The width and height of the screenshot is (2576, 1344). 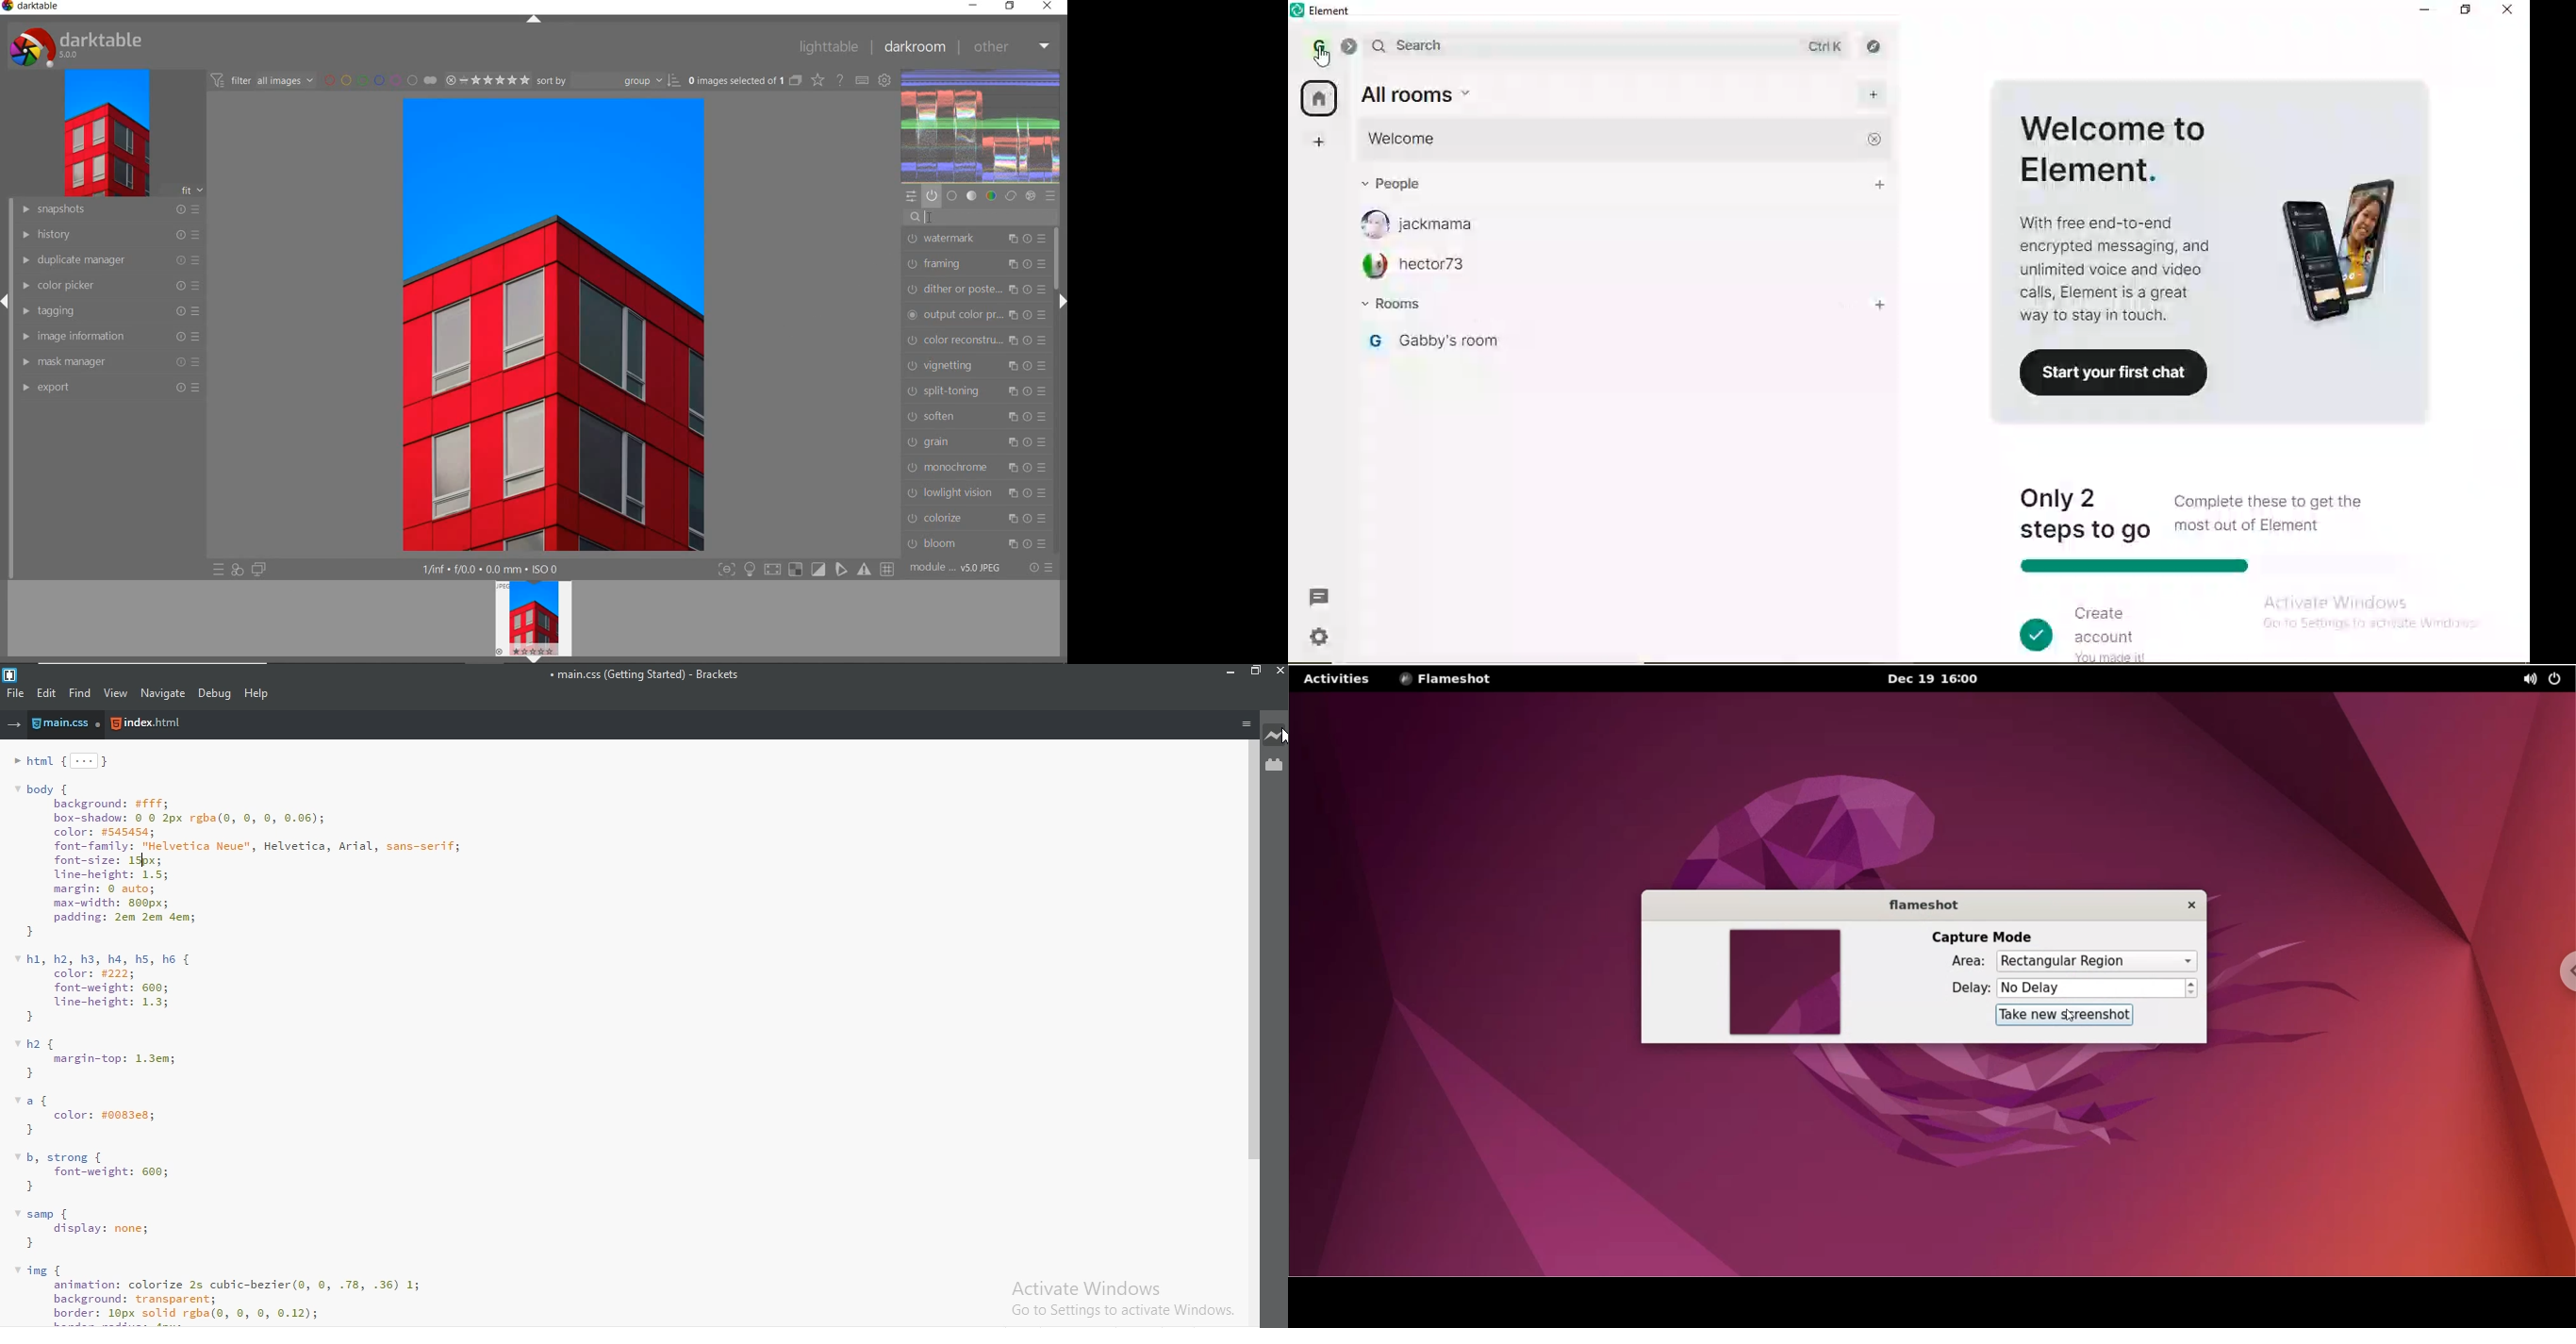 I want to click on profile image, so click(x=1373, y=267).